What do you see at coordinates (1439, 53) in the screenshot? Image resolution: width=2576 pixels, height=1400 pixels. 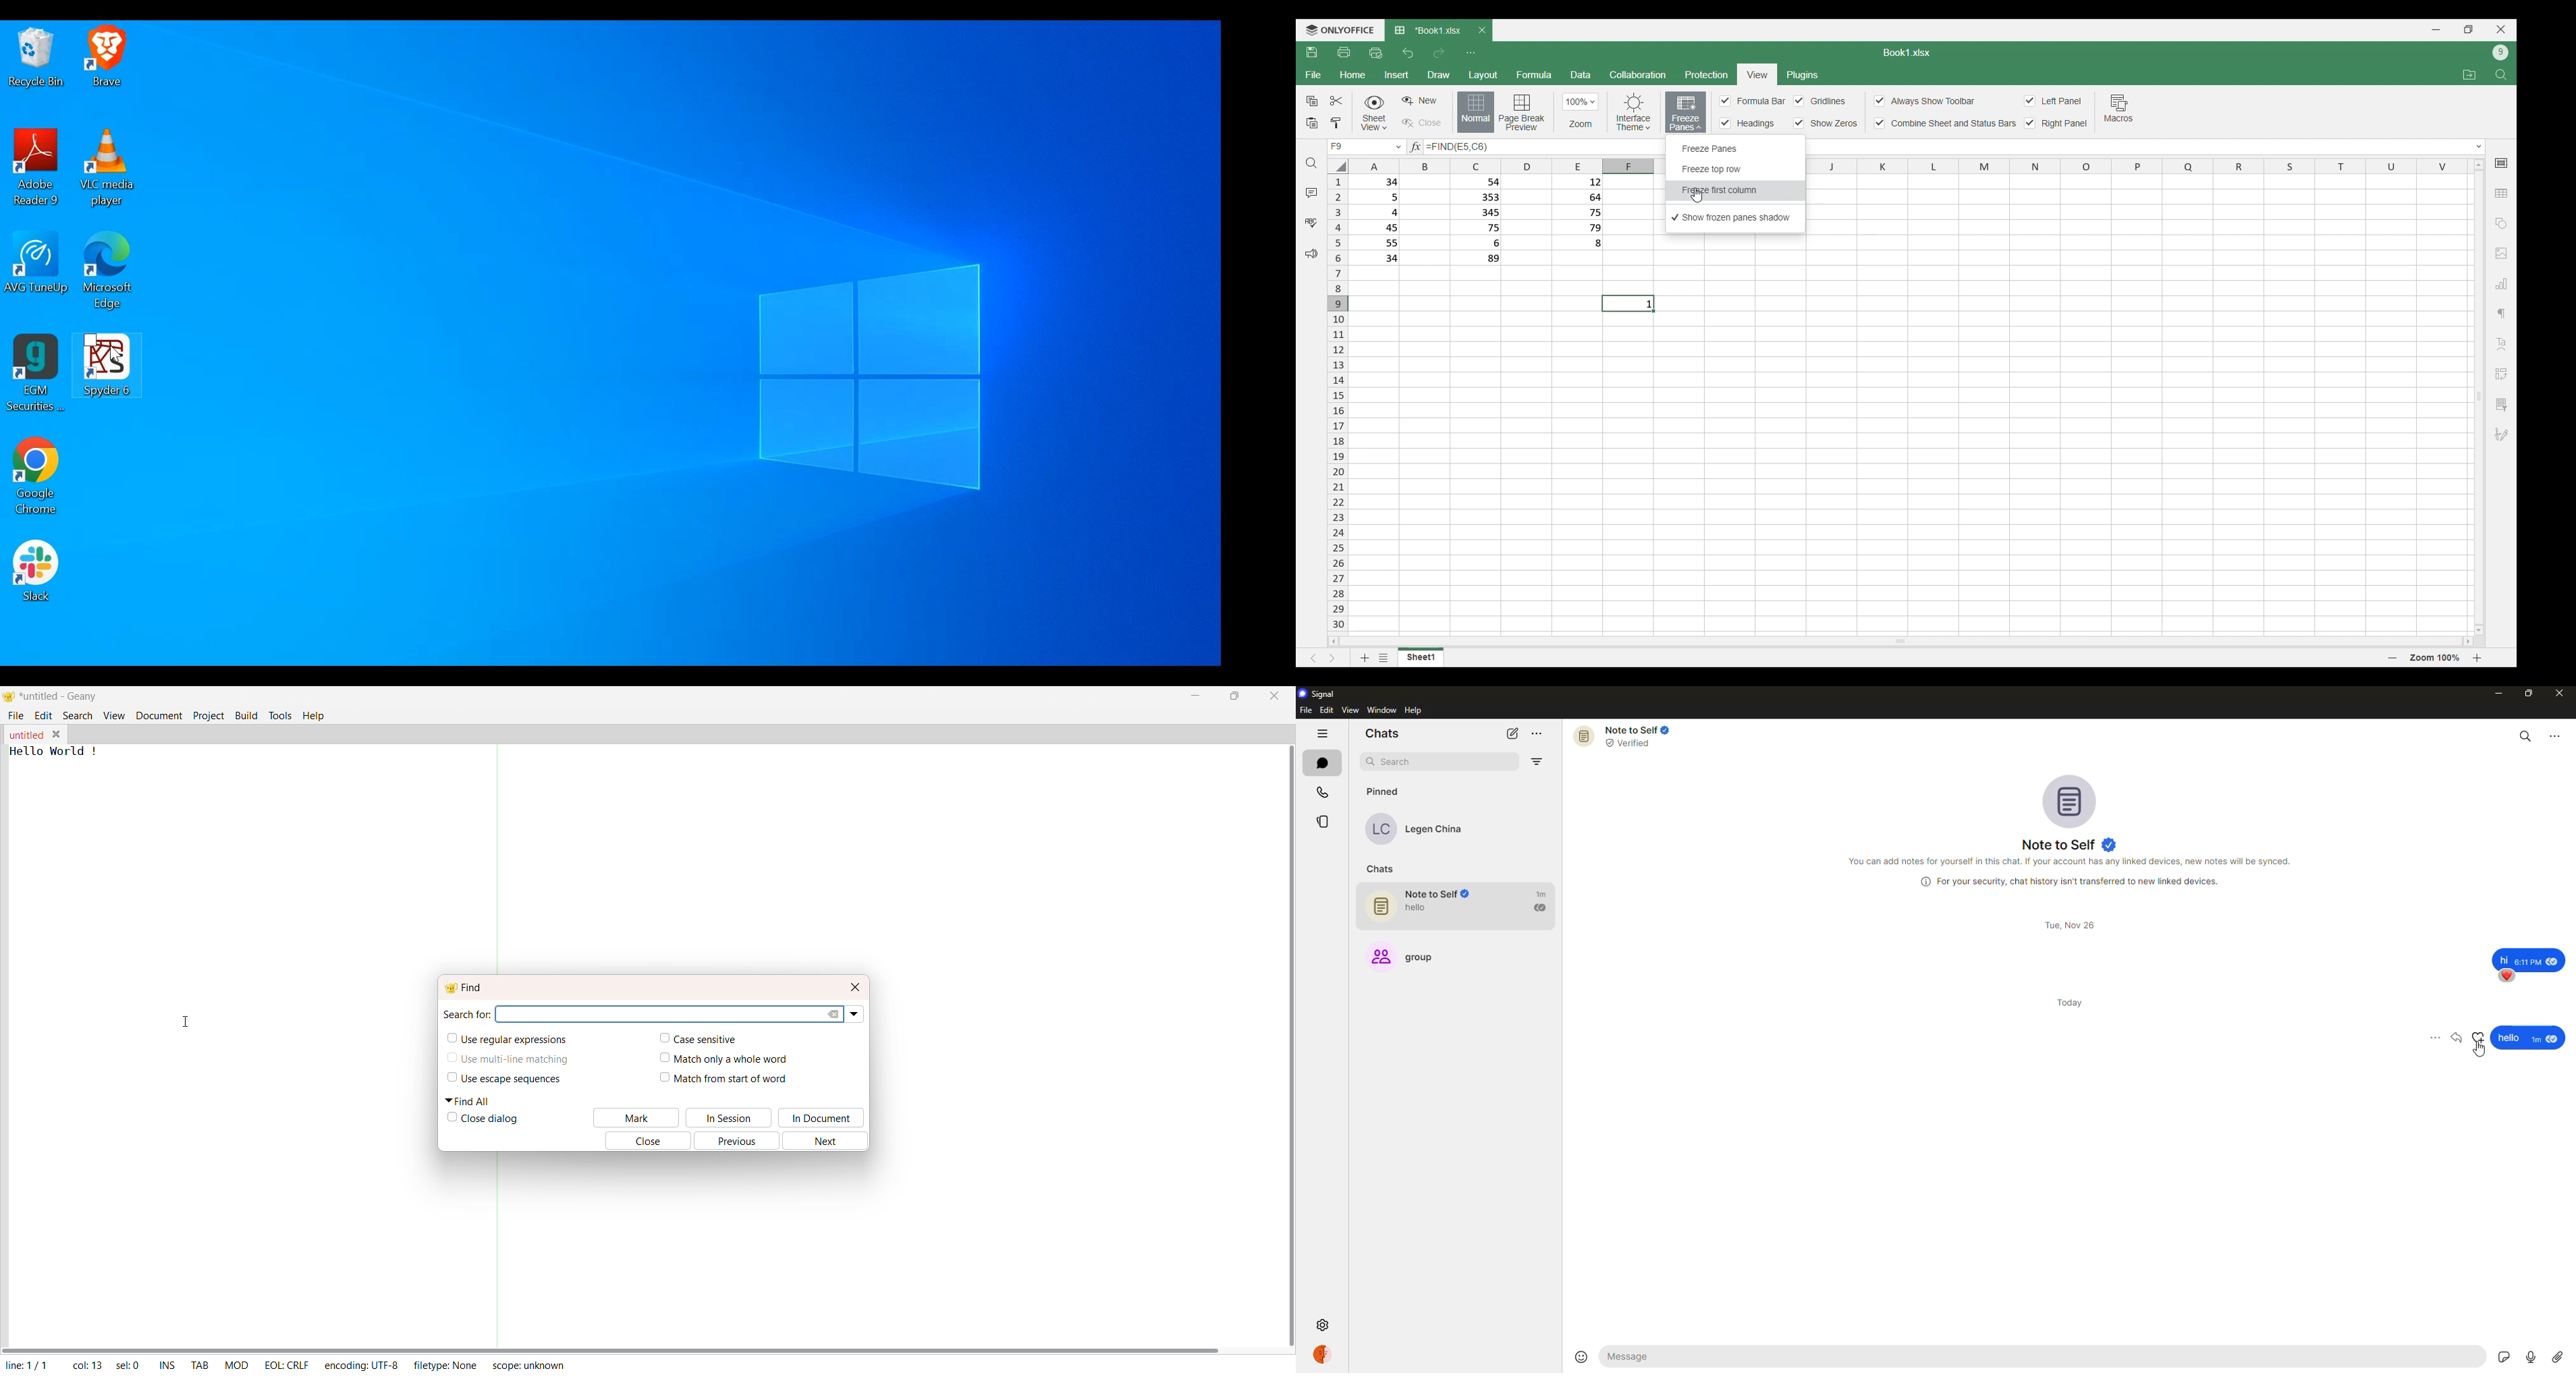 I see `Redo` at bounding box center [1439, 53].